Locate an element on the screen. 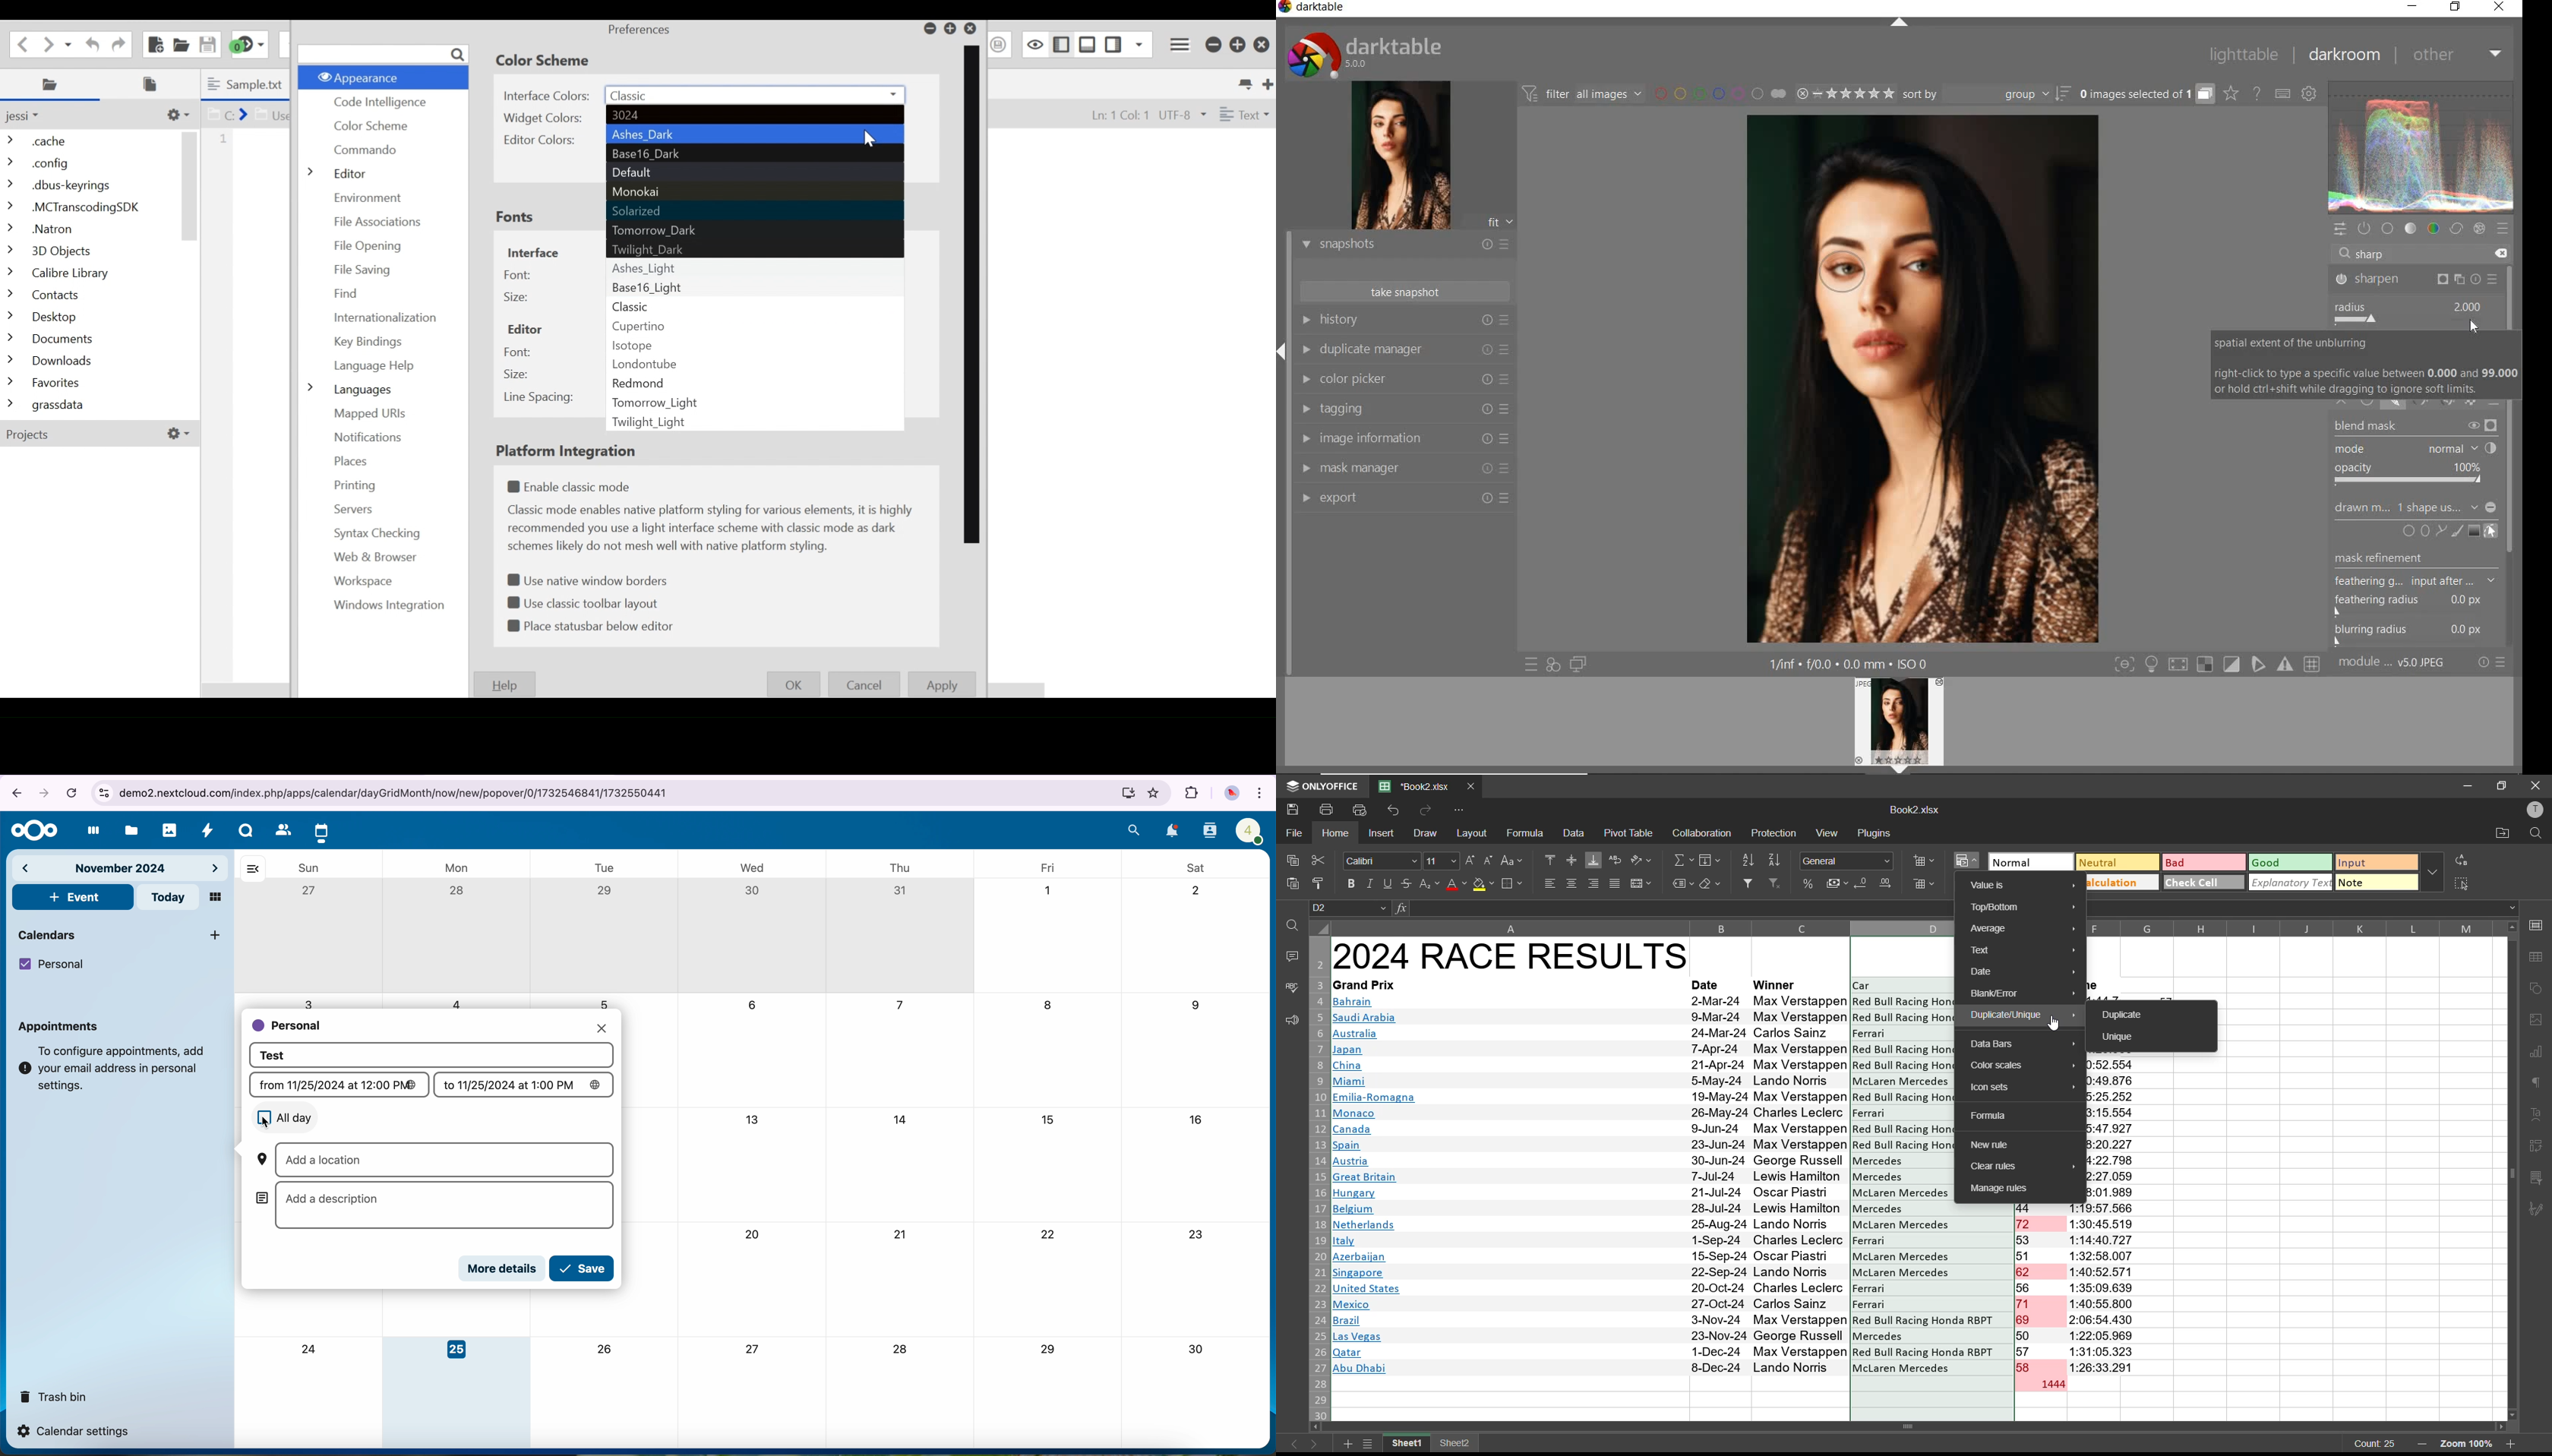 Image resolution: width=2576 pixels, height=1456 pixels. data is located at coordinates (1574, 833).